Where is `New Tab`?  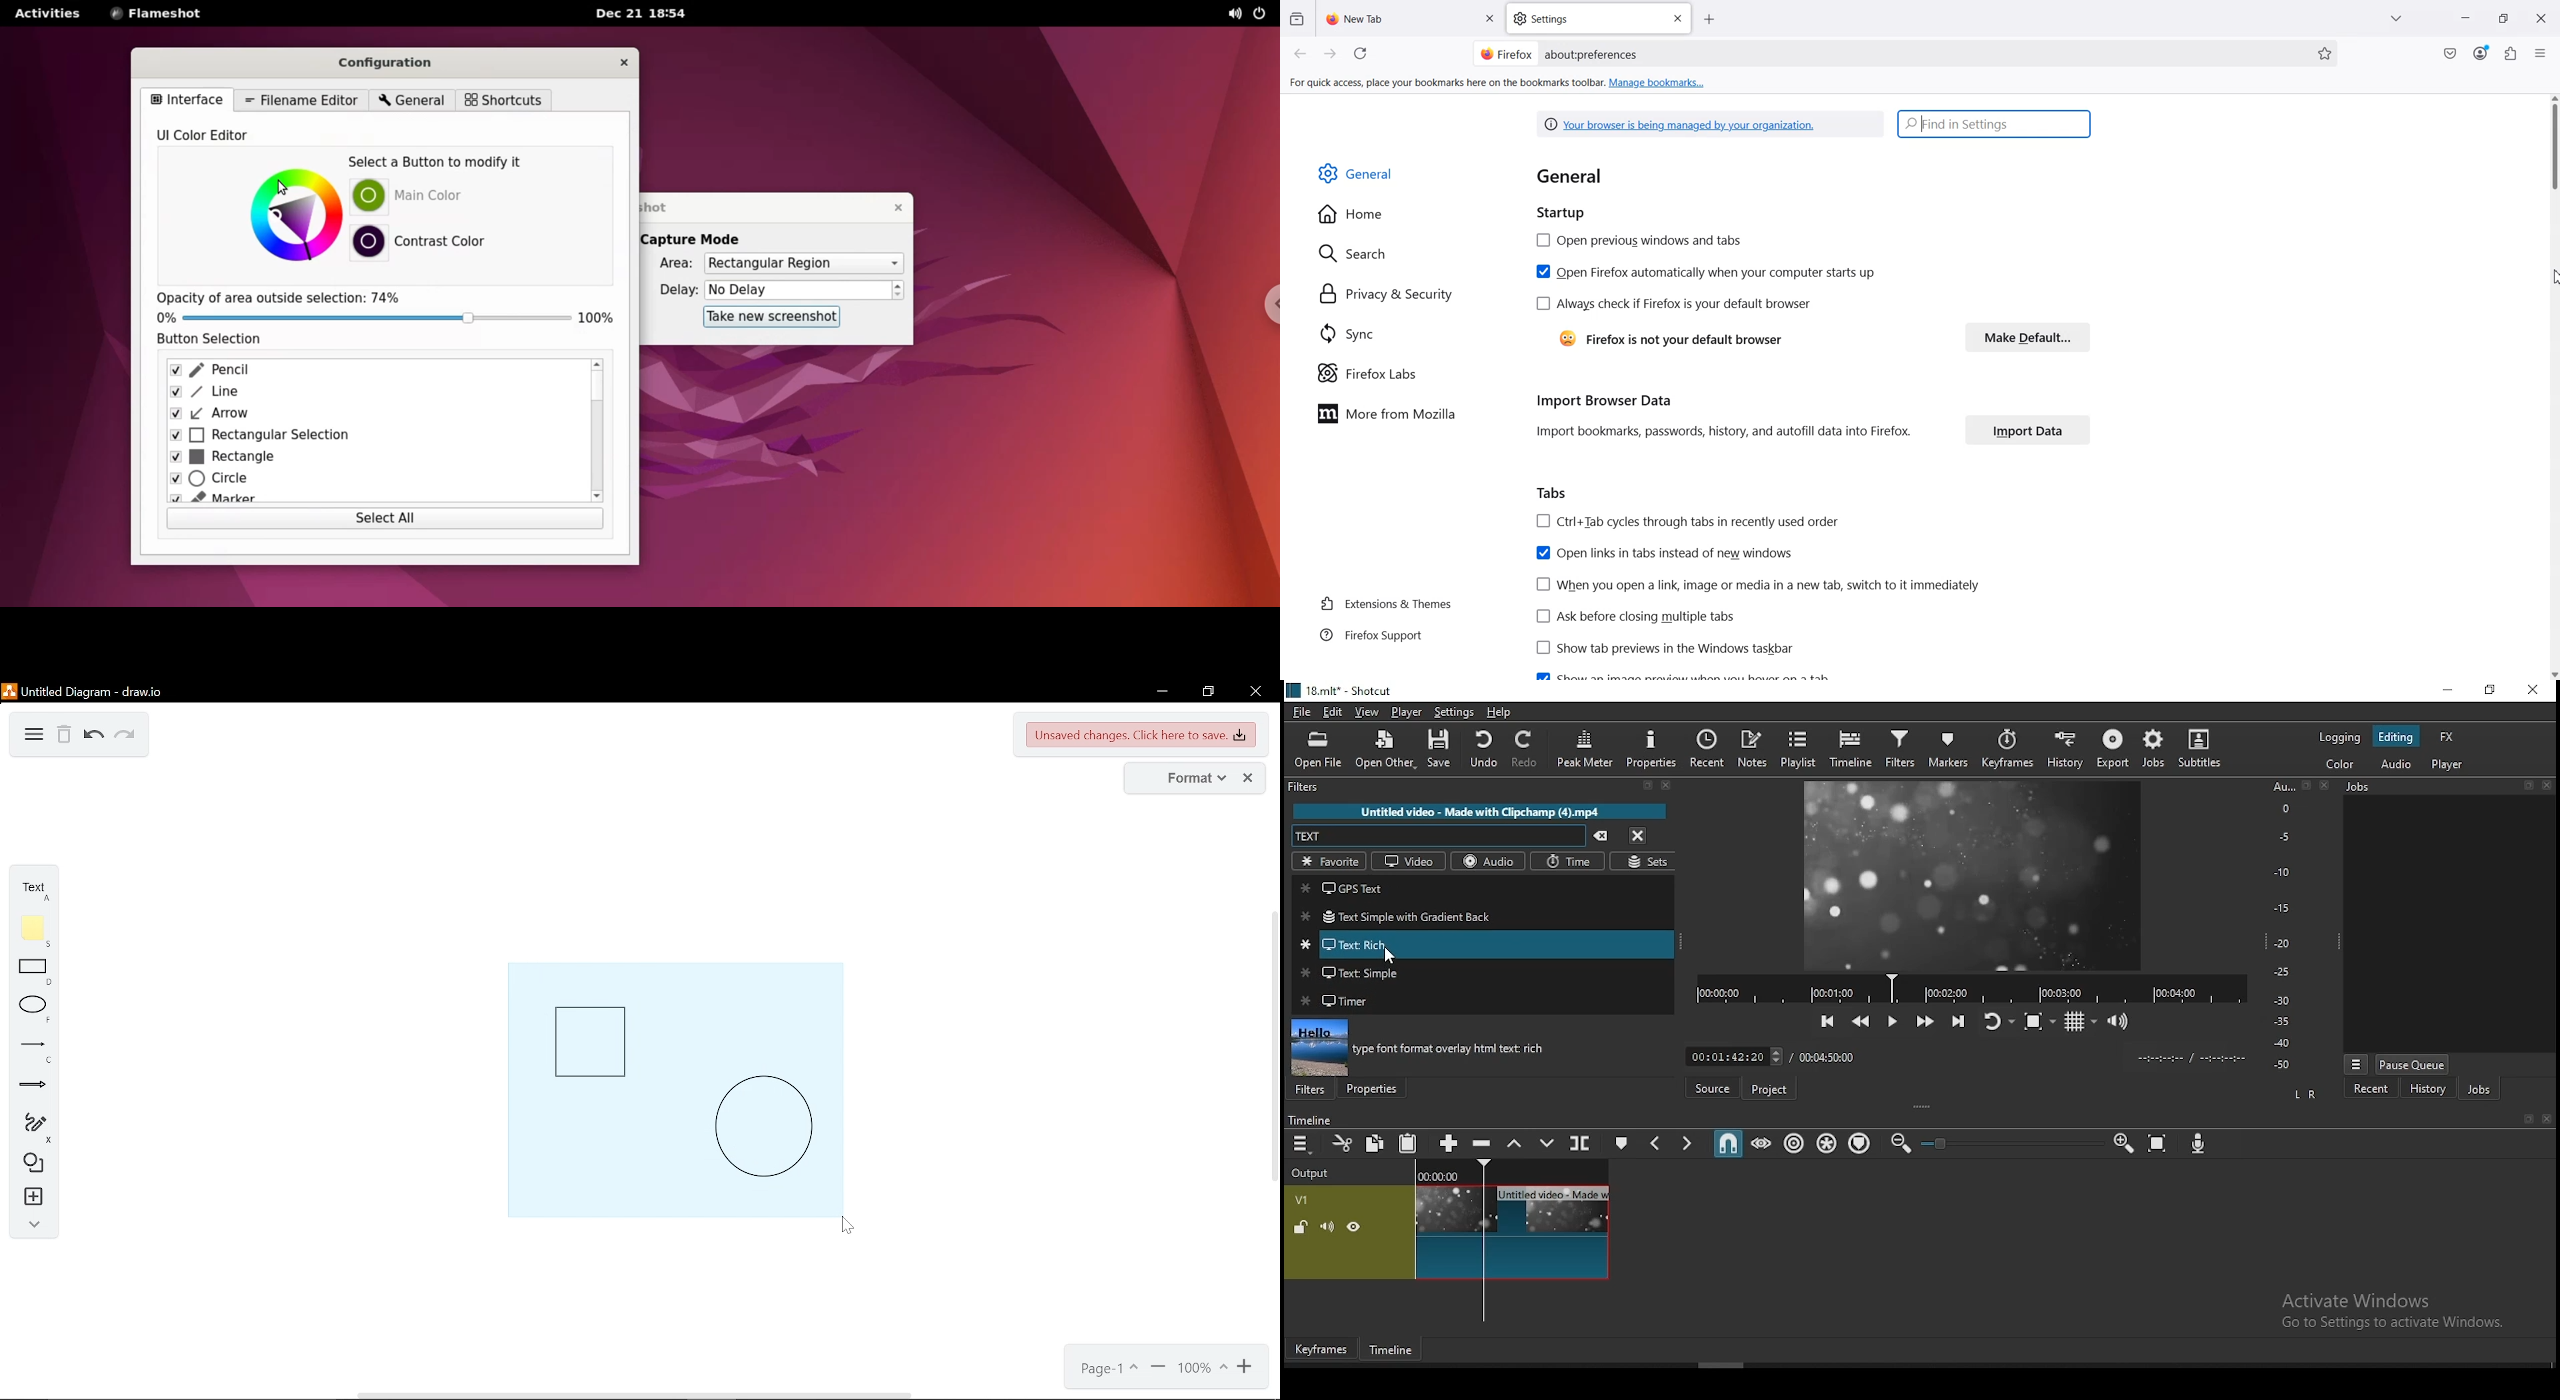 New Tab is located at coordinates (1411, 18).